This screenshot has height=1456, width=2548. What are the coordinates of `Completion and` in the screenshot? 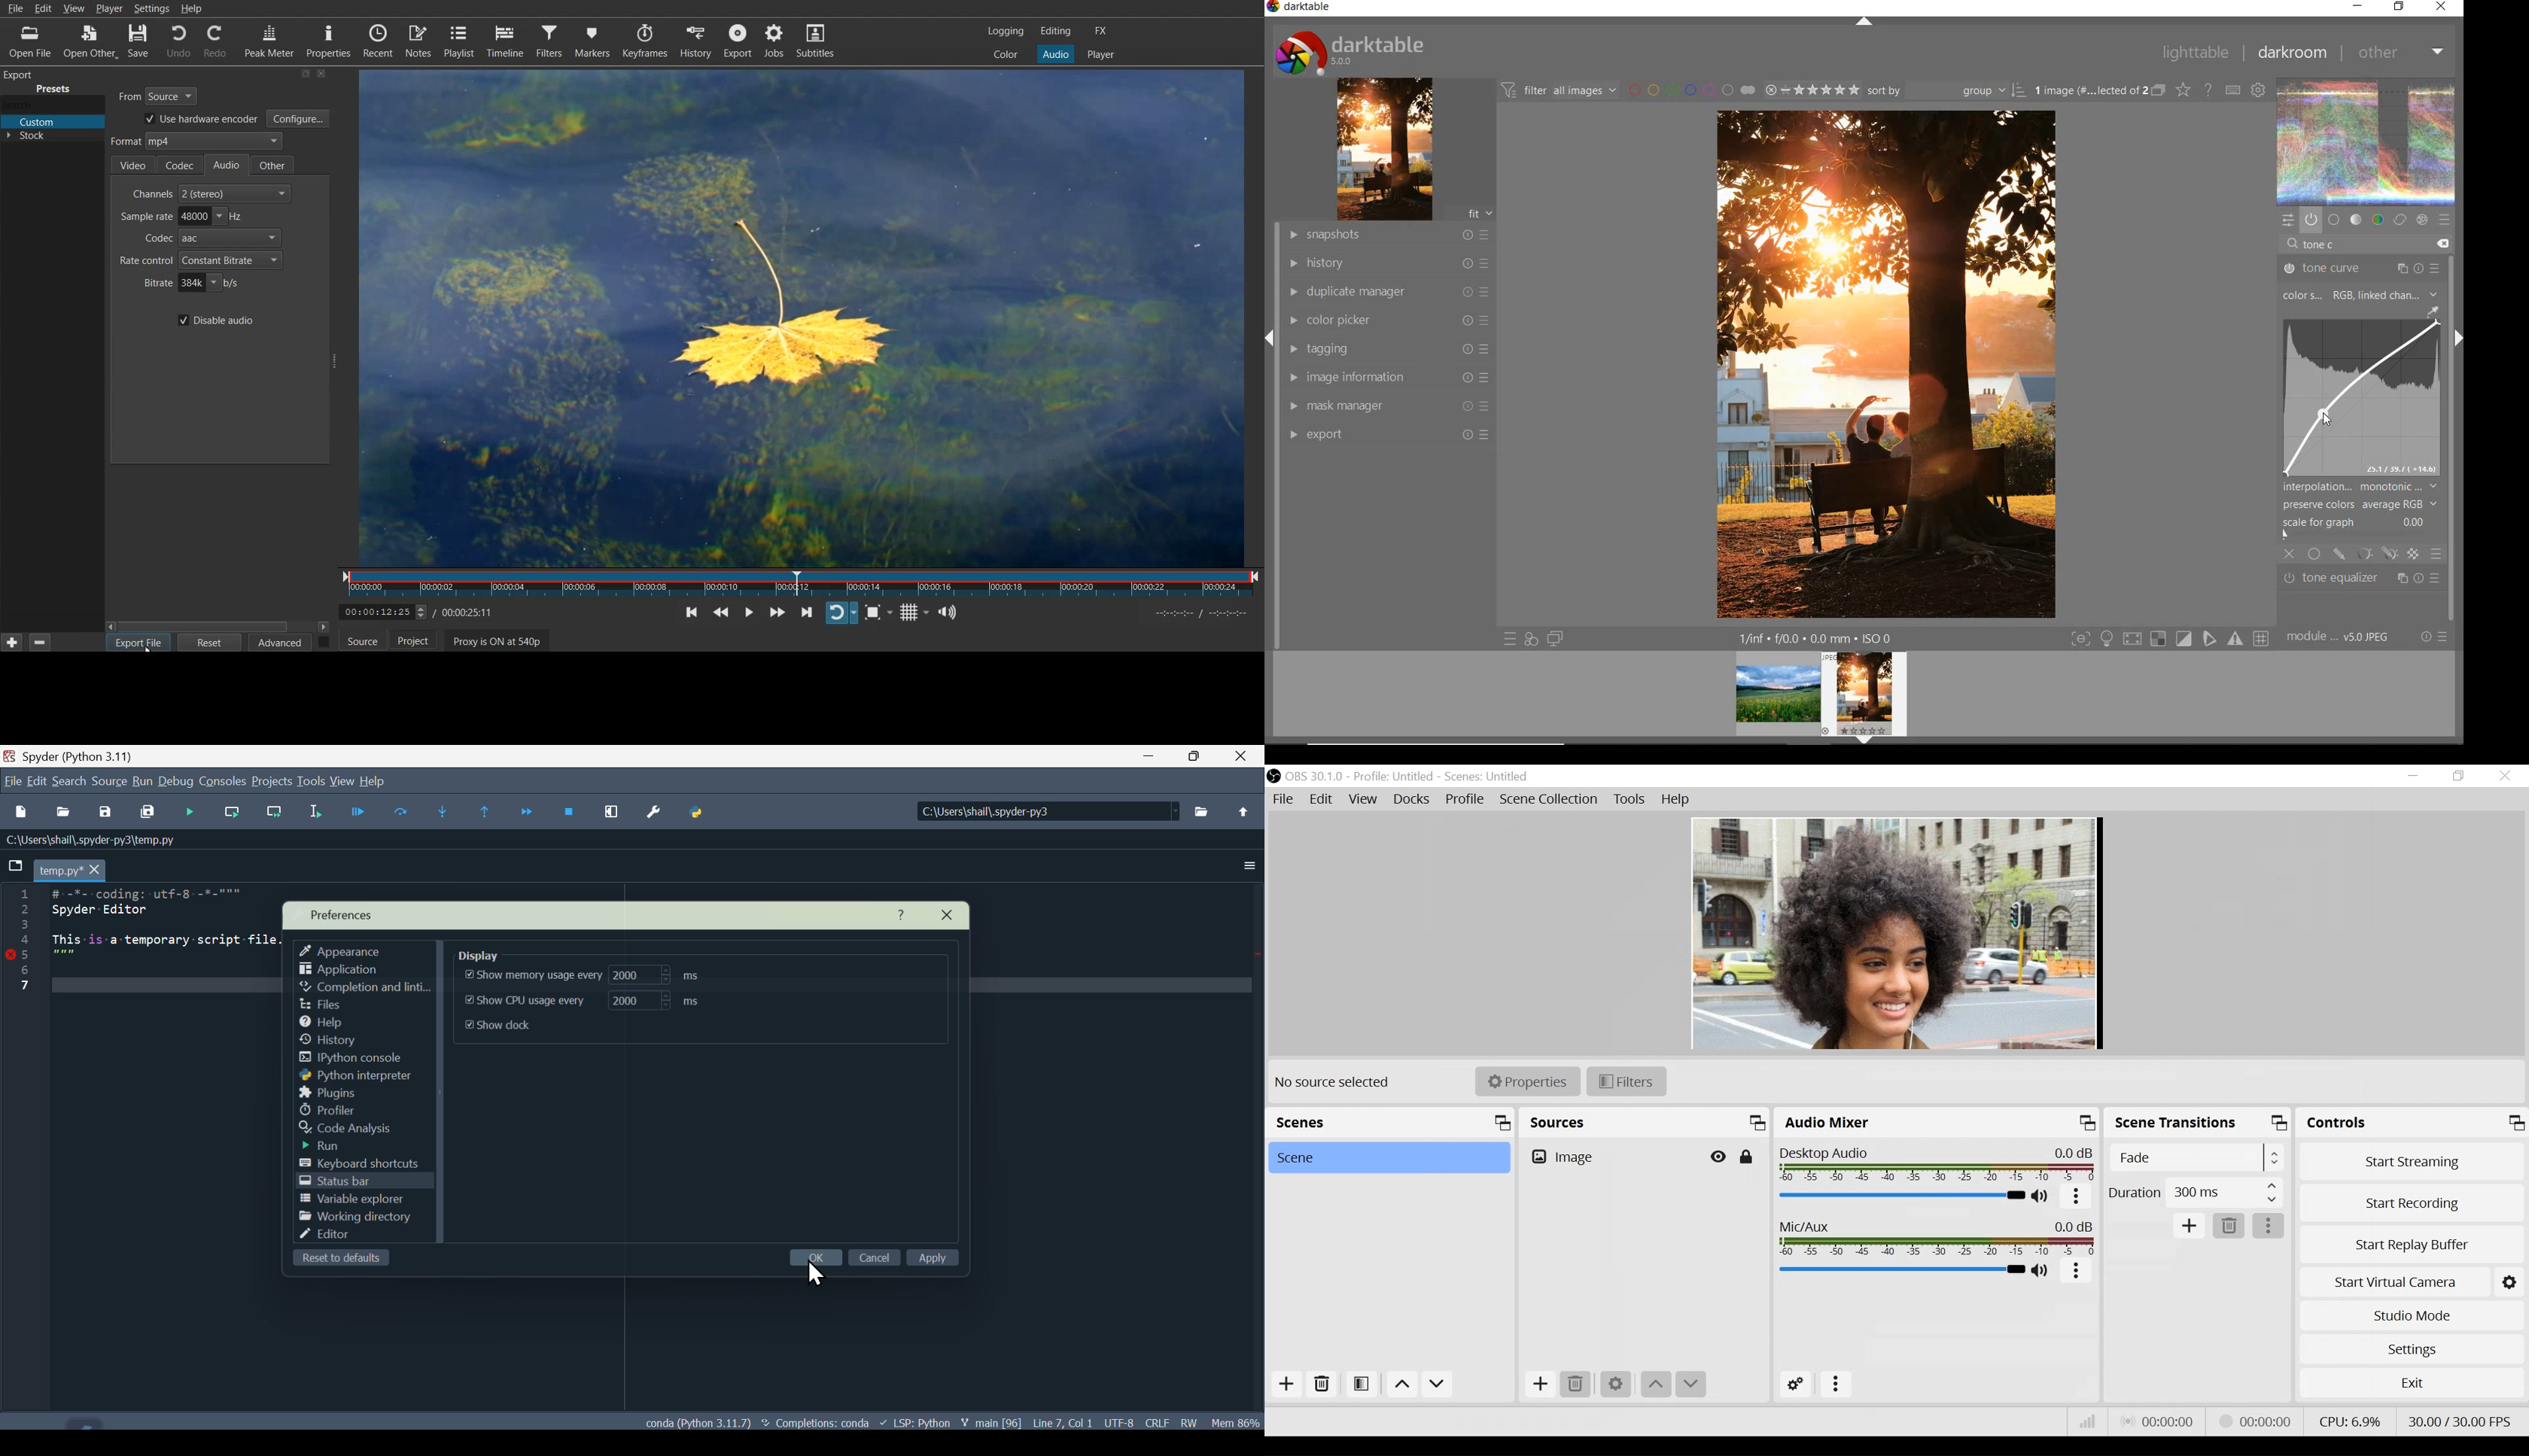 It's located at (363, 987).